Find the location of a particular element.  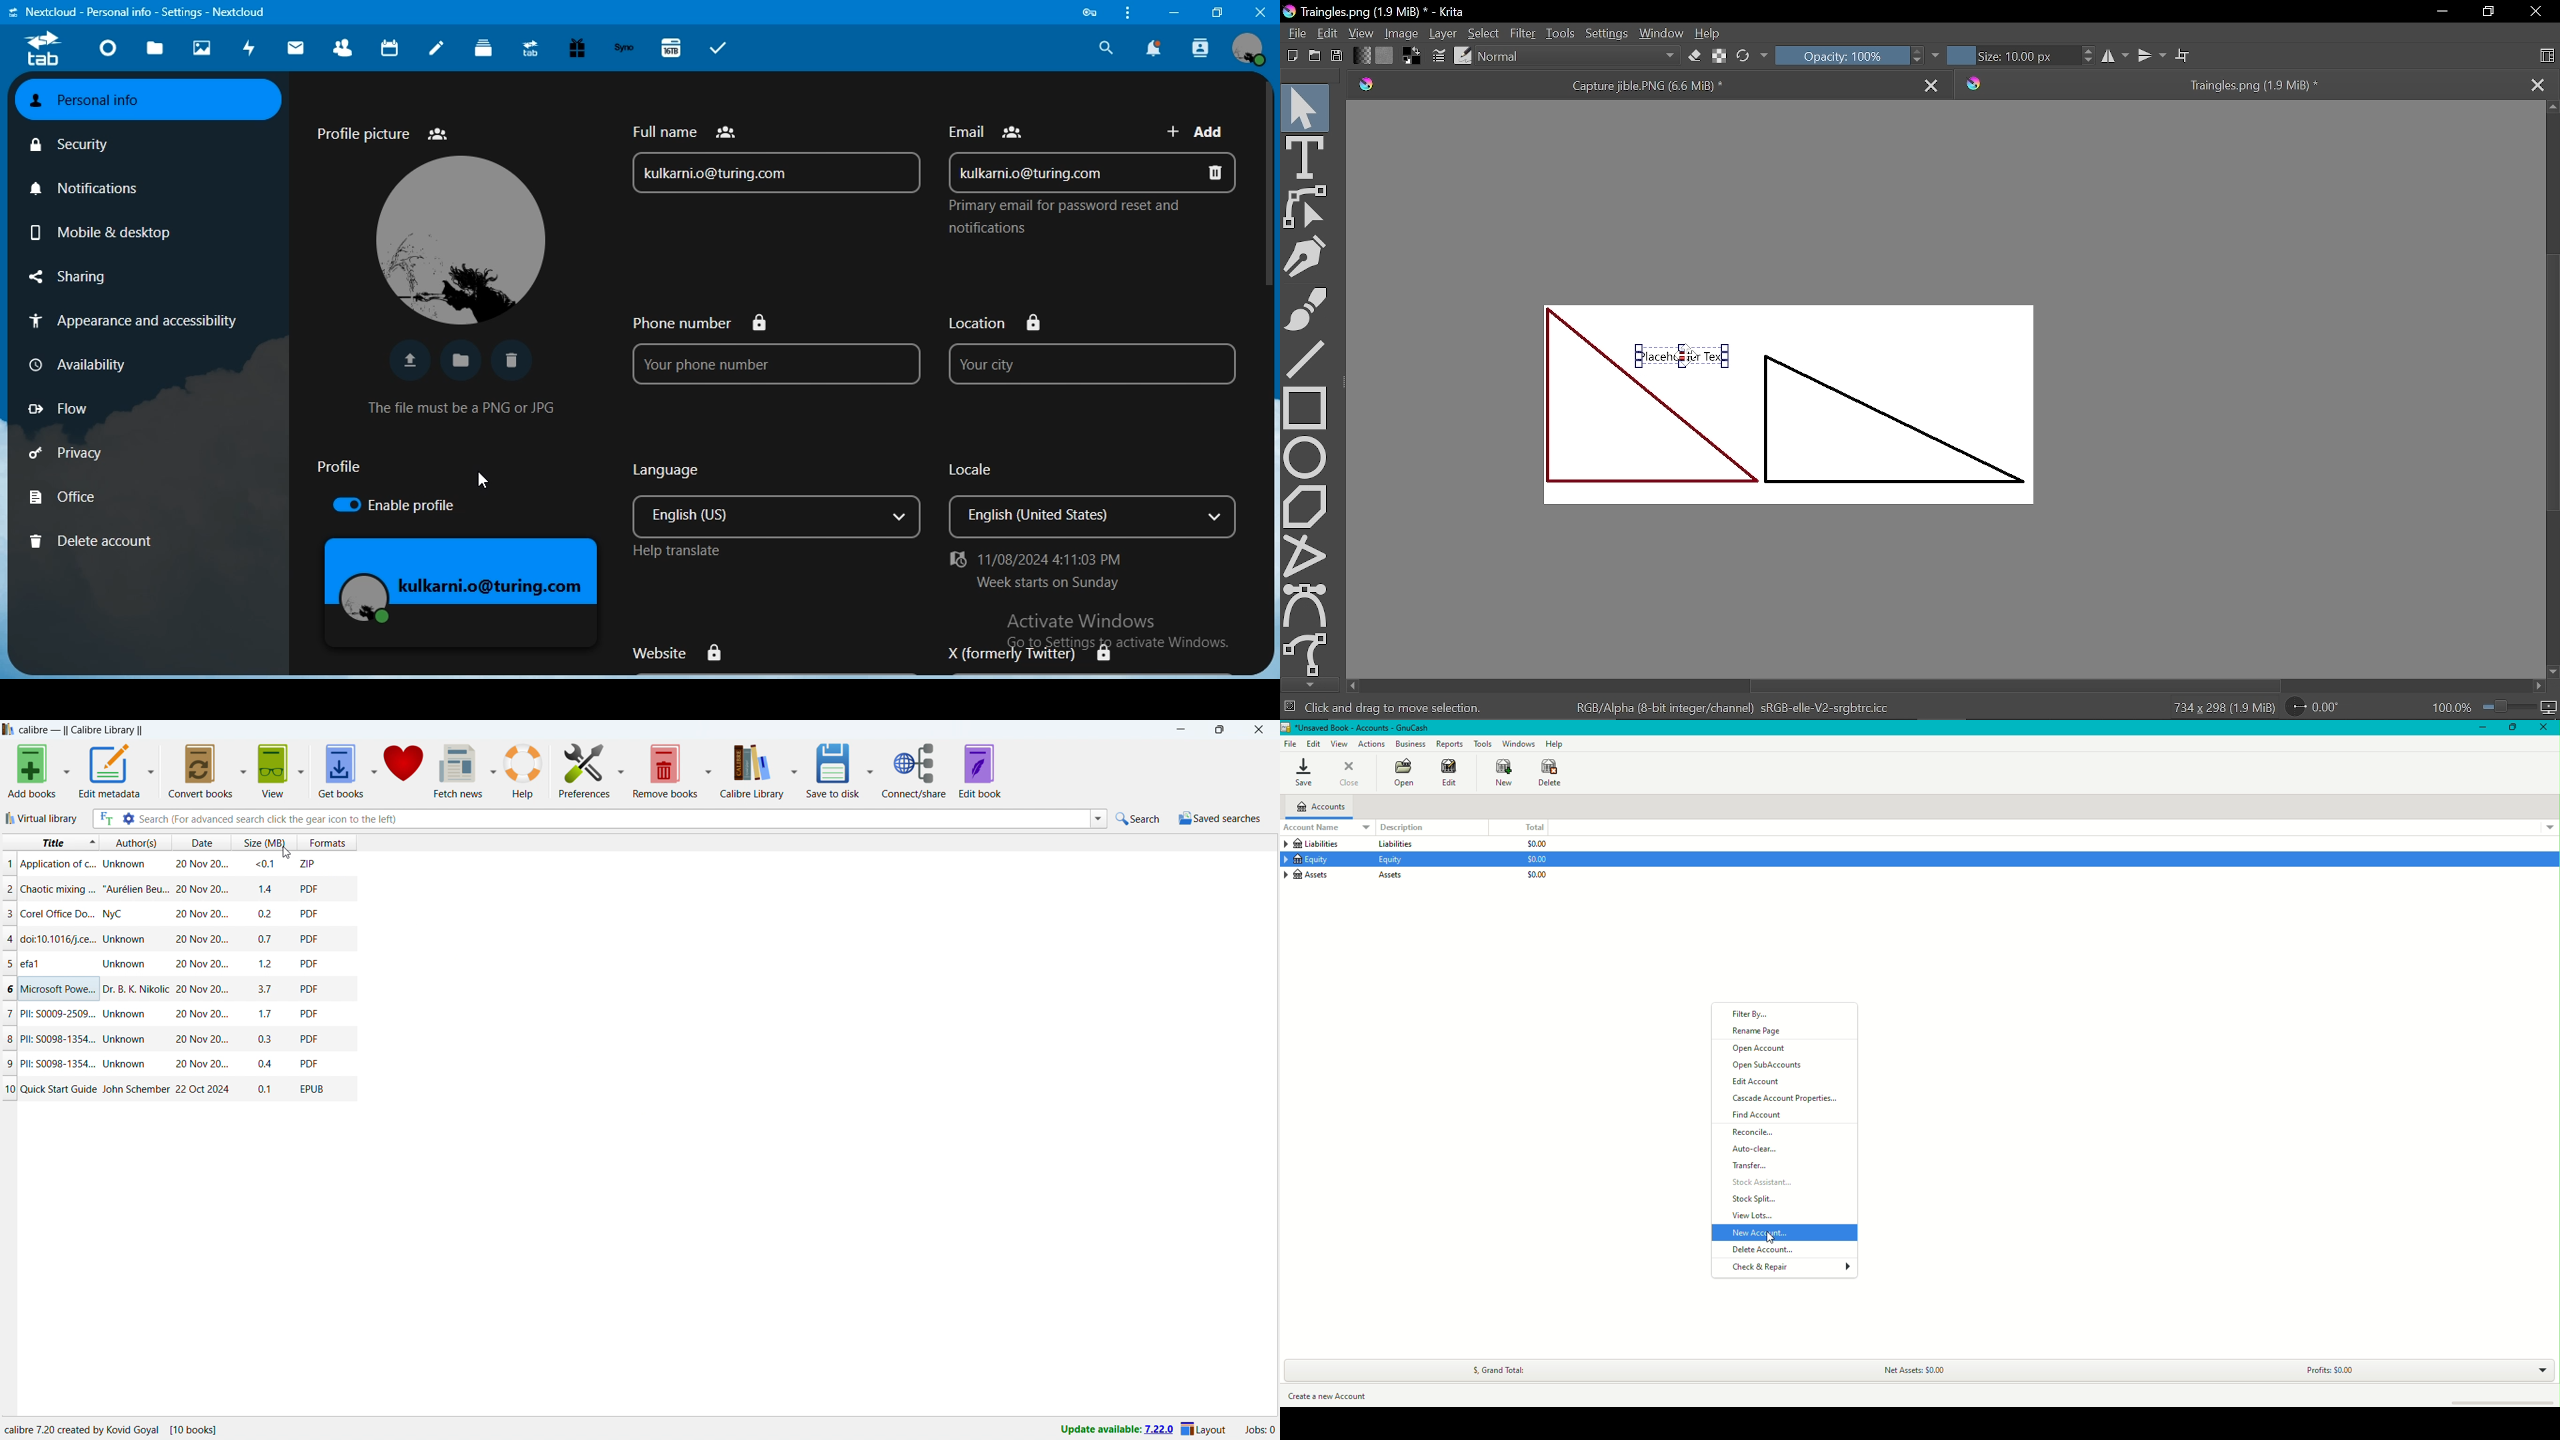

Find Account is located at coordinates (1760, 1114).